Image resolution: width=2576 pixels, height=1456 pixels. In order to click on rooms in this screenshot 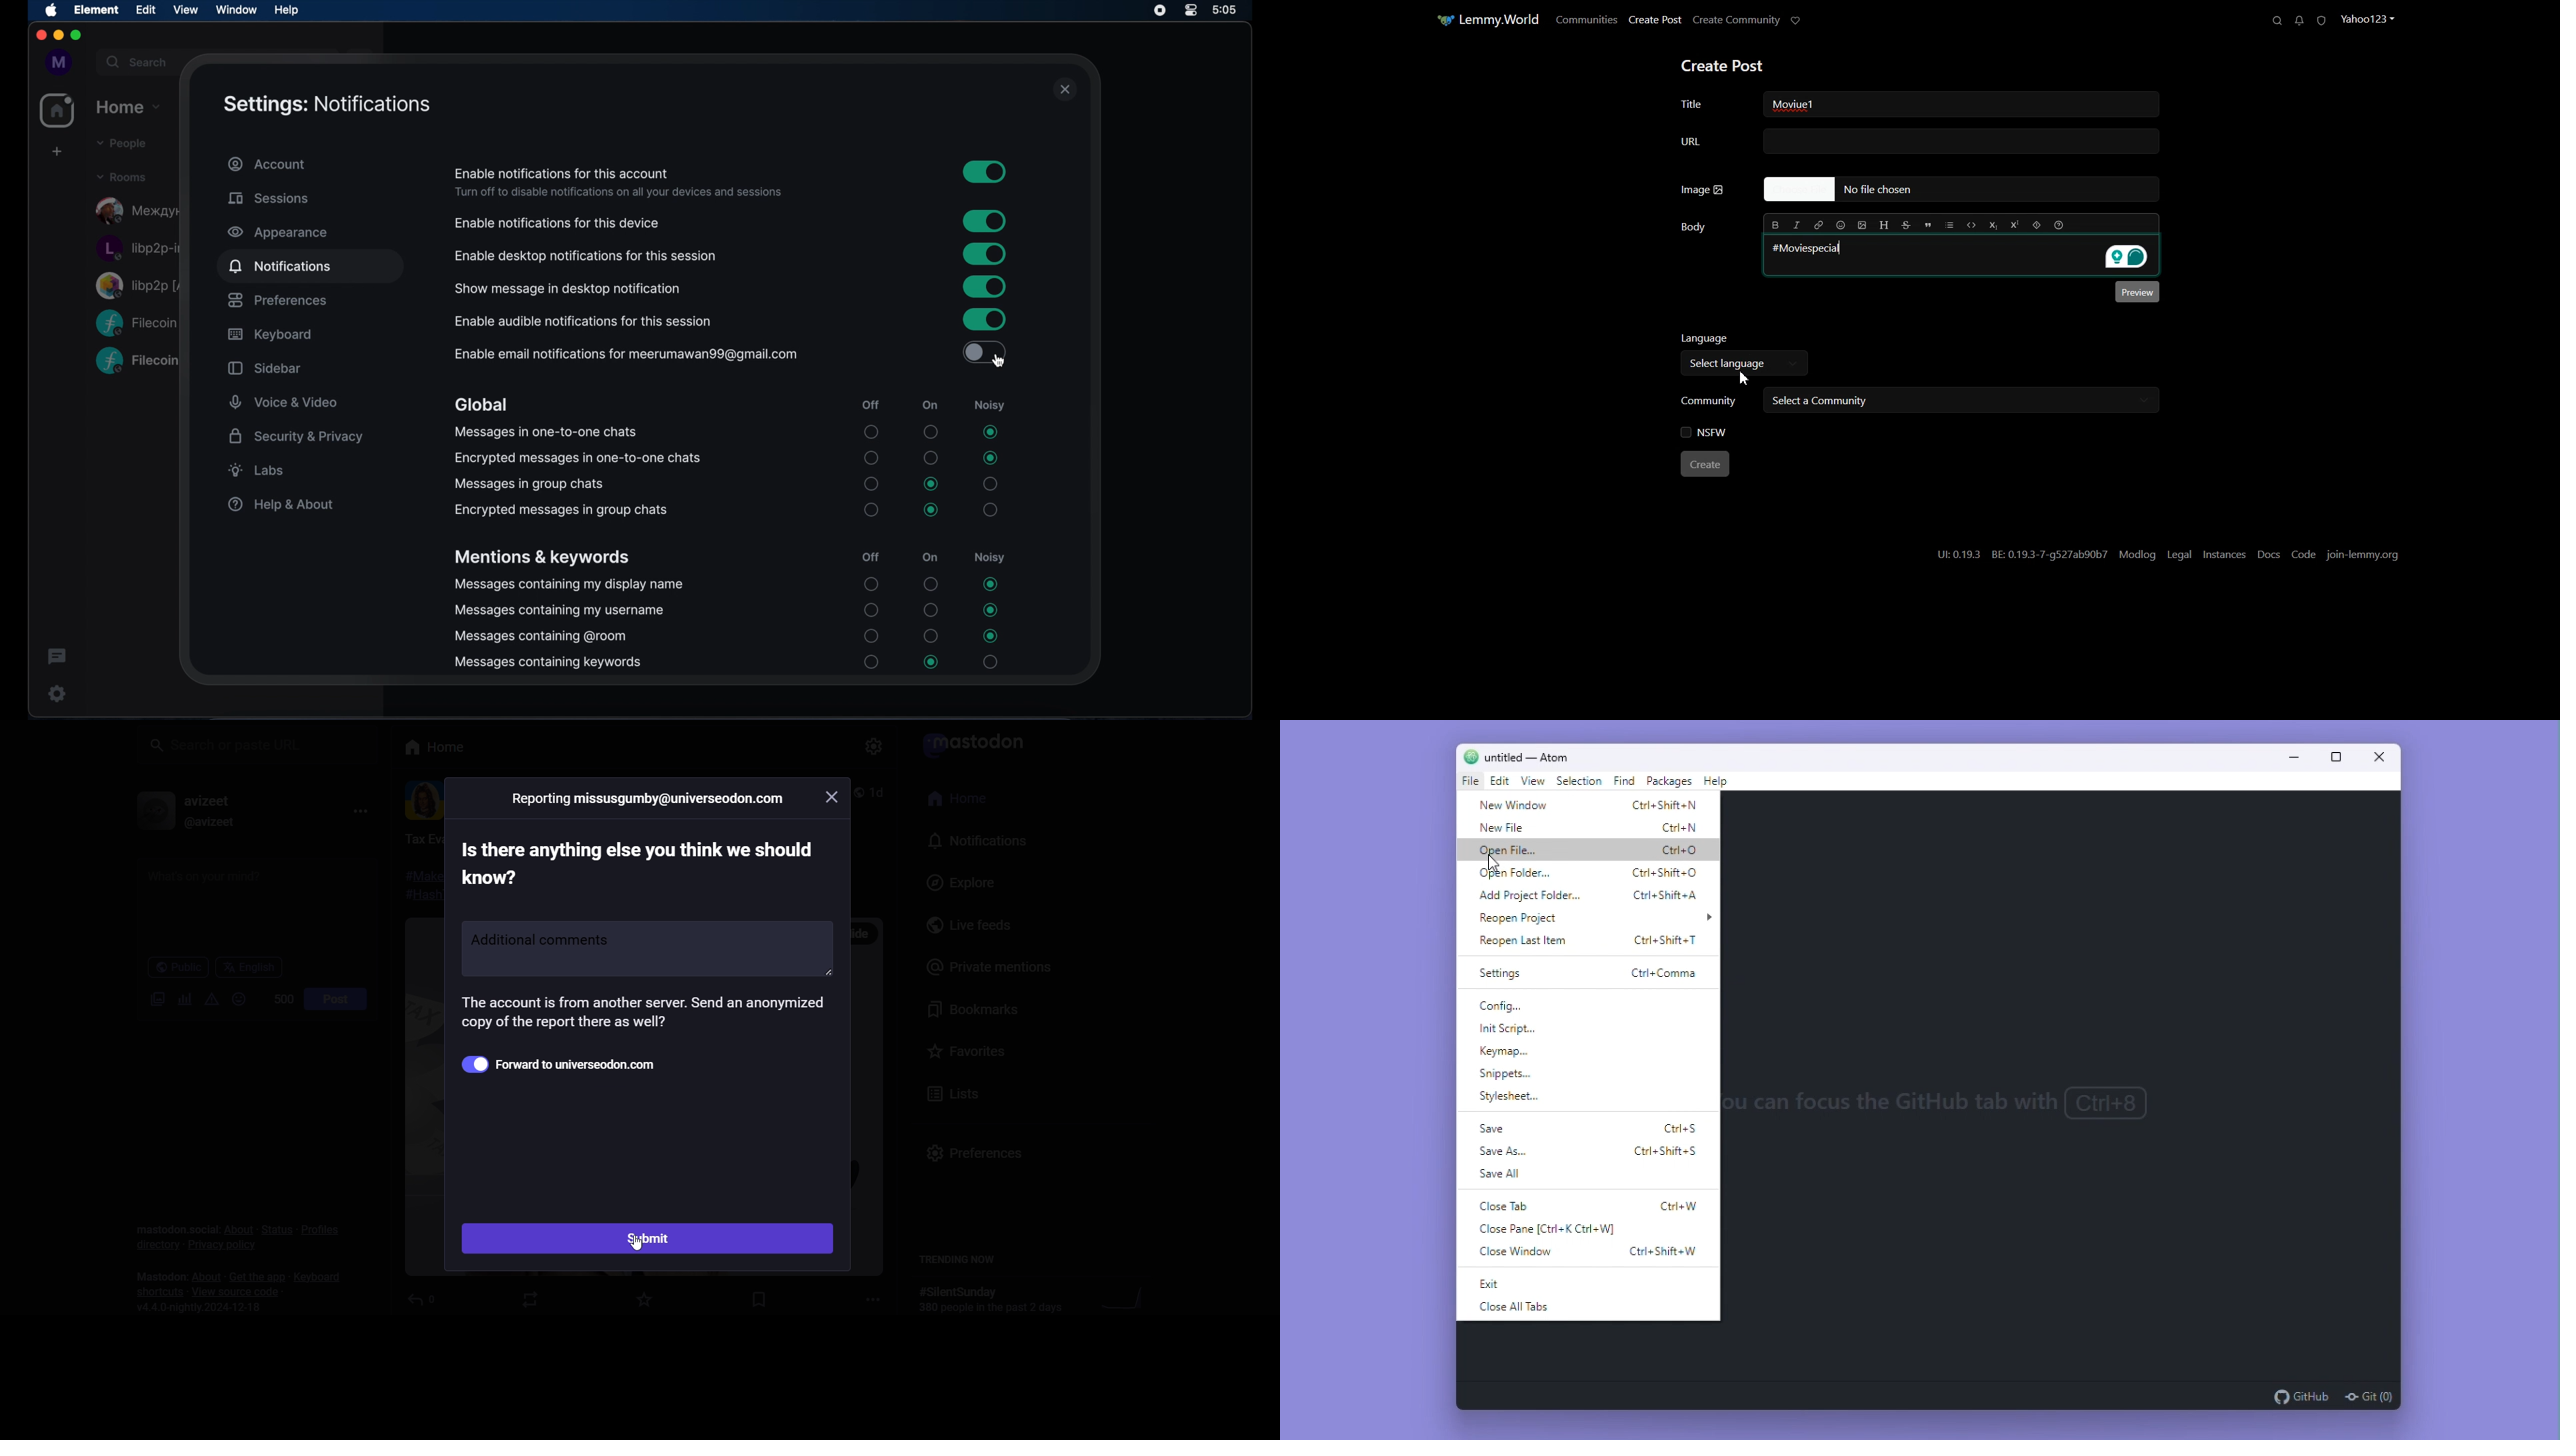, I will do `click(121, 176)`.